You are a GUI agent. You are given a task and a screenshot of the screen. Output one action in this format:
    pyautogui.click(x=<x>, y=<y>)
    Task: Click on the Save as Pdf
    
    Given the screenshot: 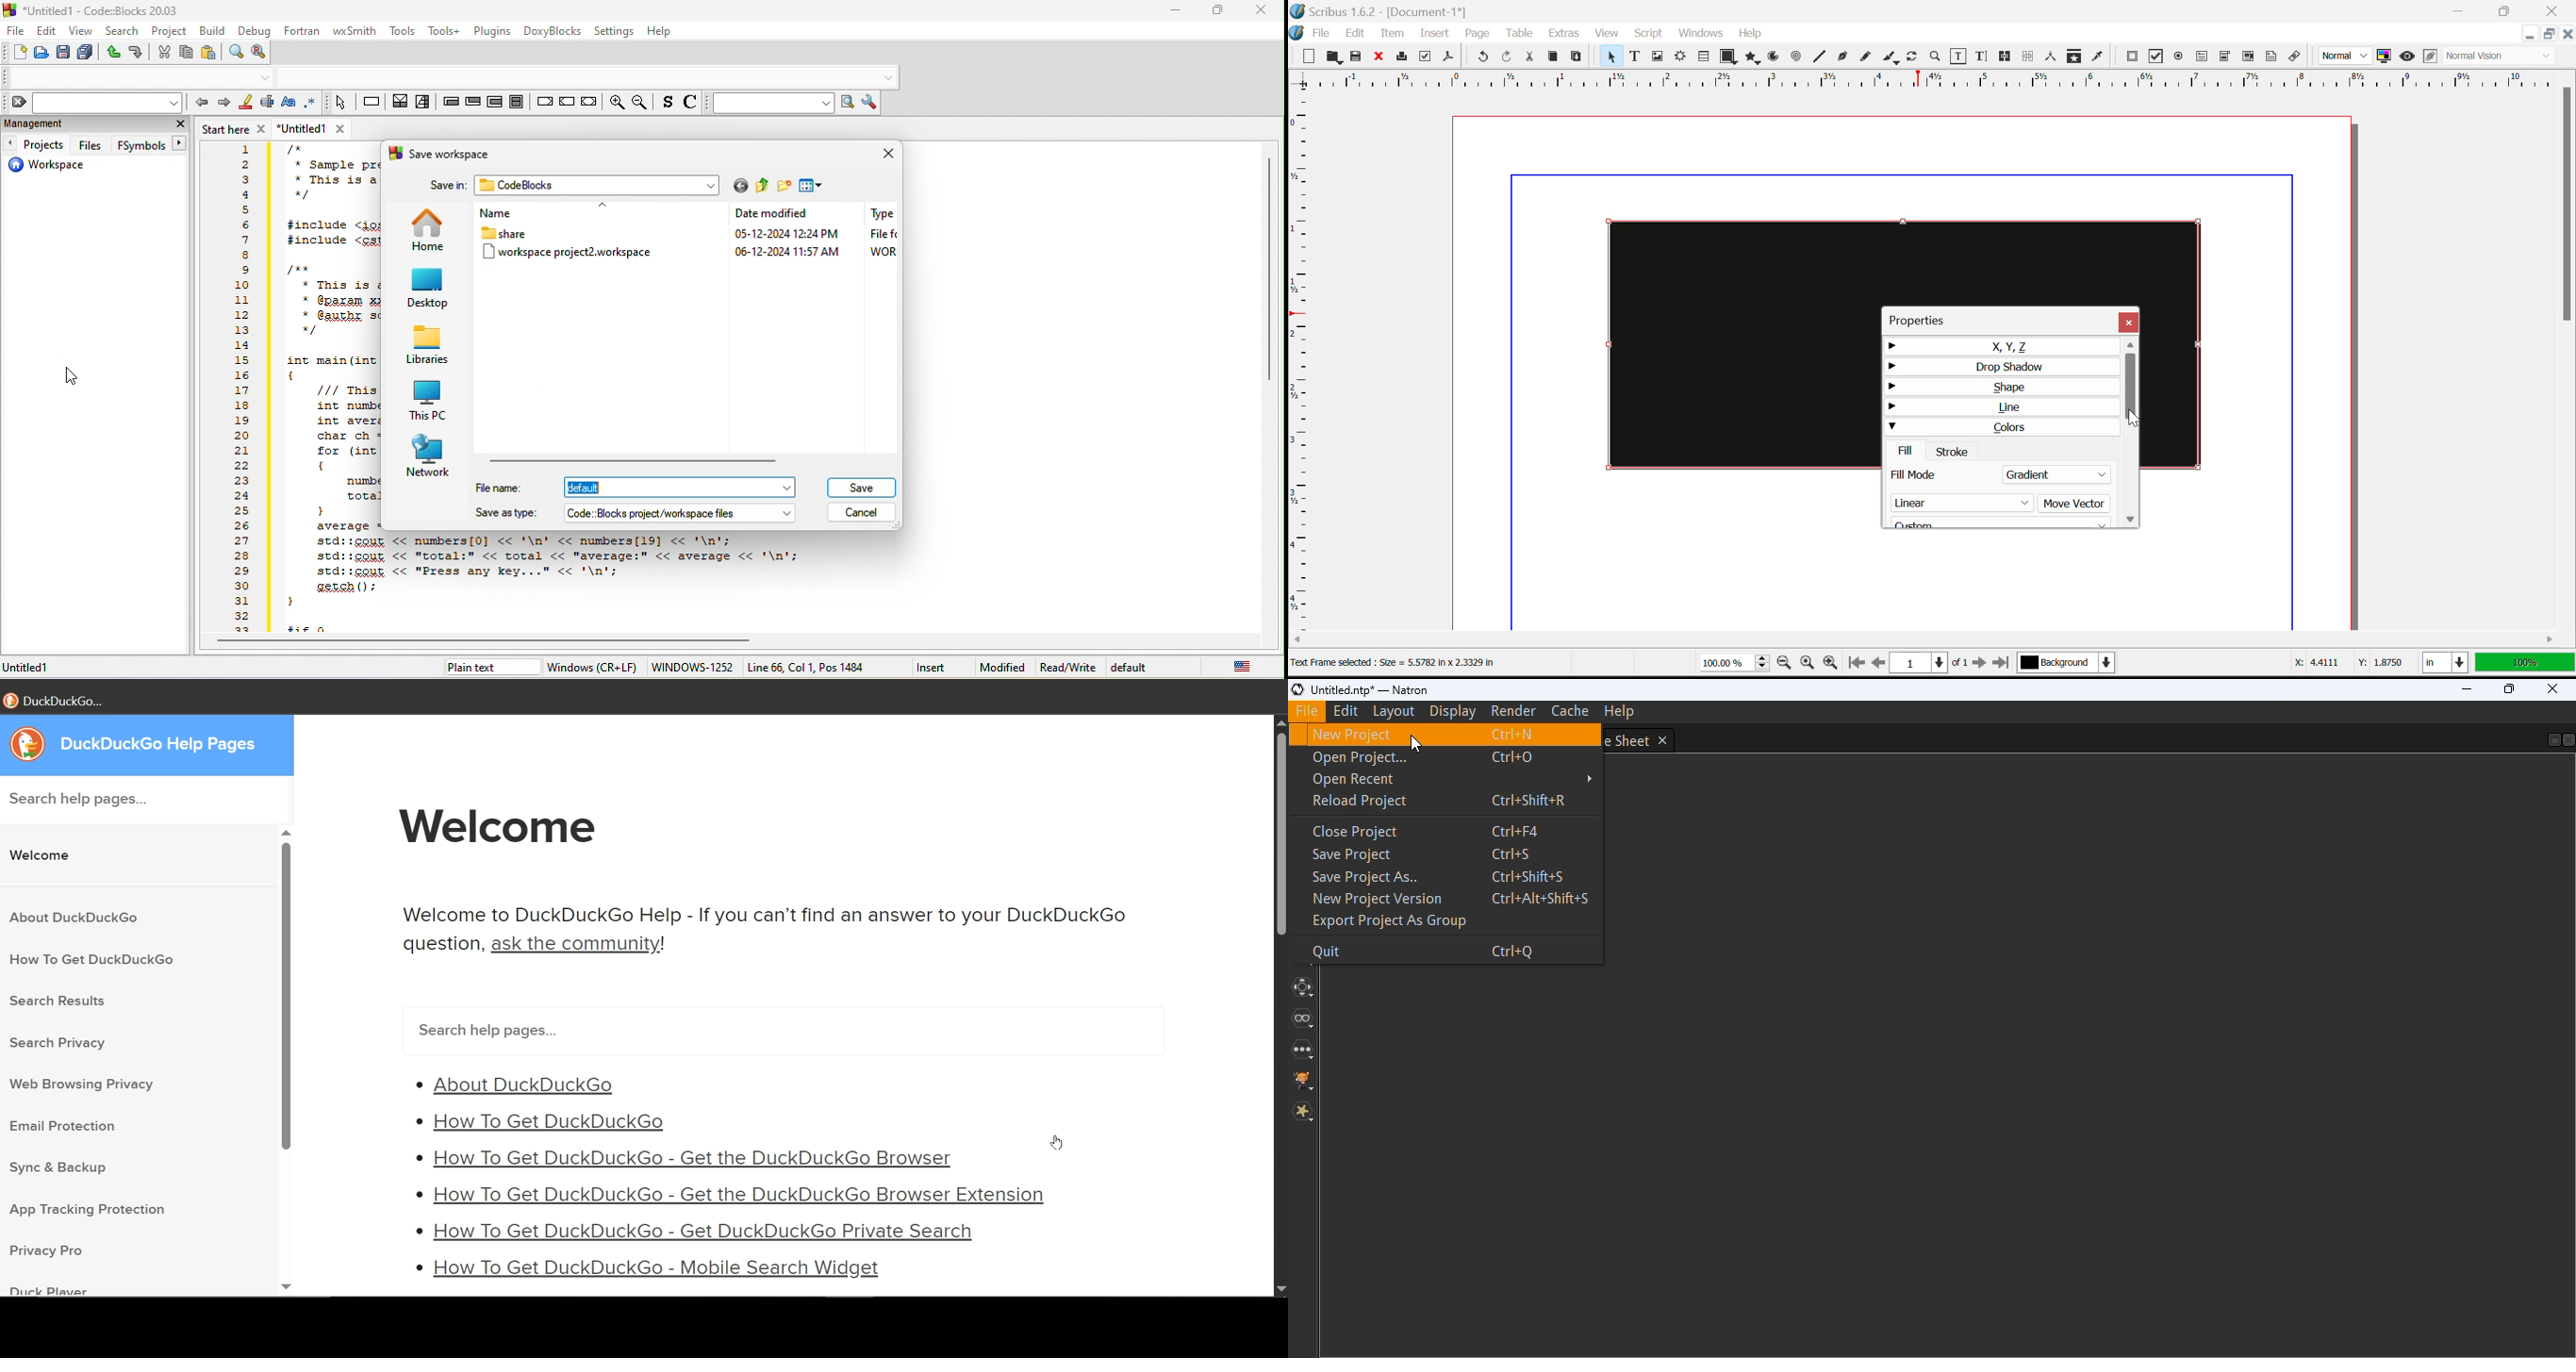 What is the action you would take?
    pyautogui.click(x=1448, y=58)
    